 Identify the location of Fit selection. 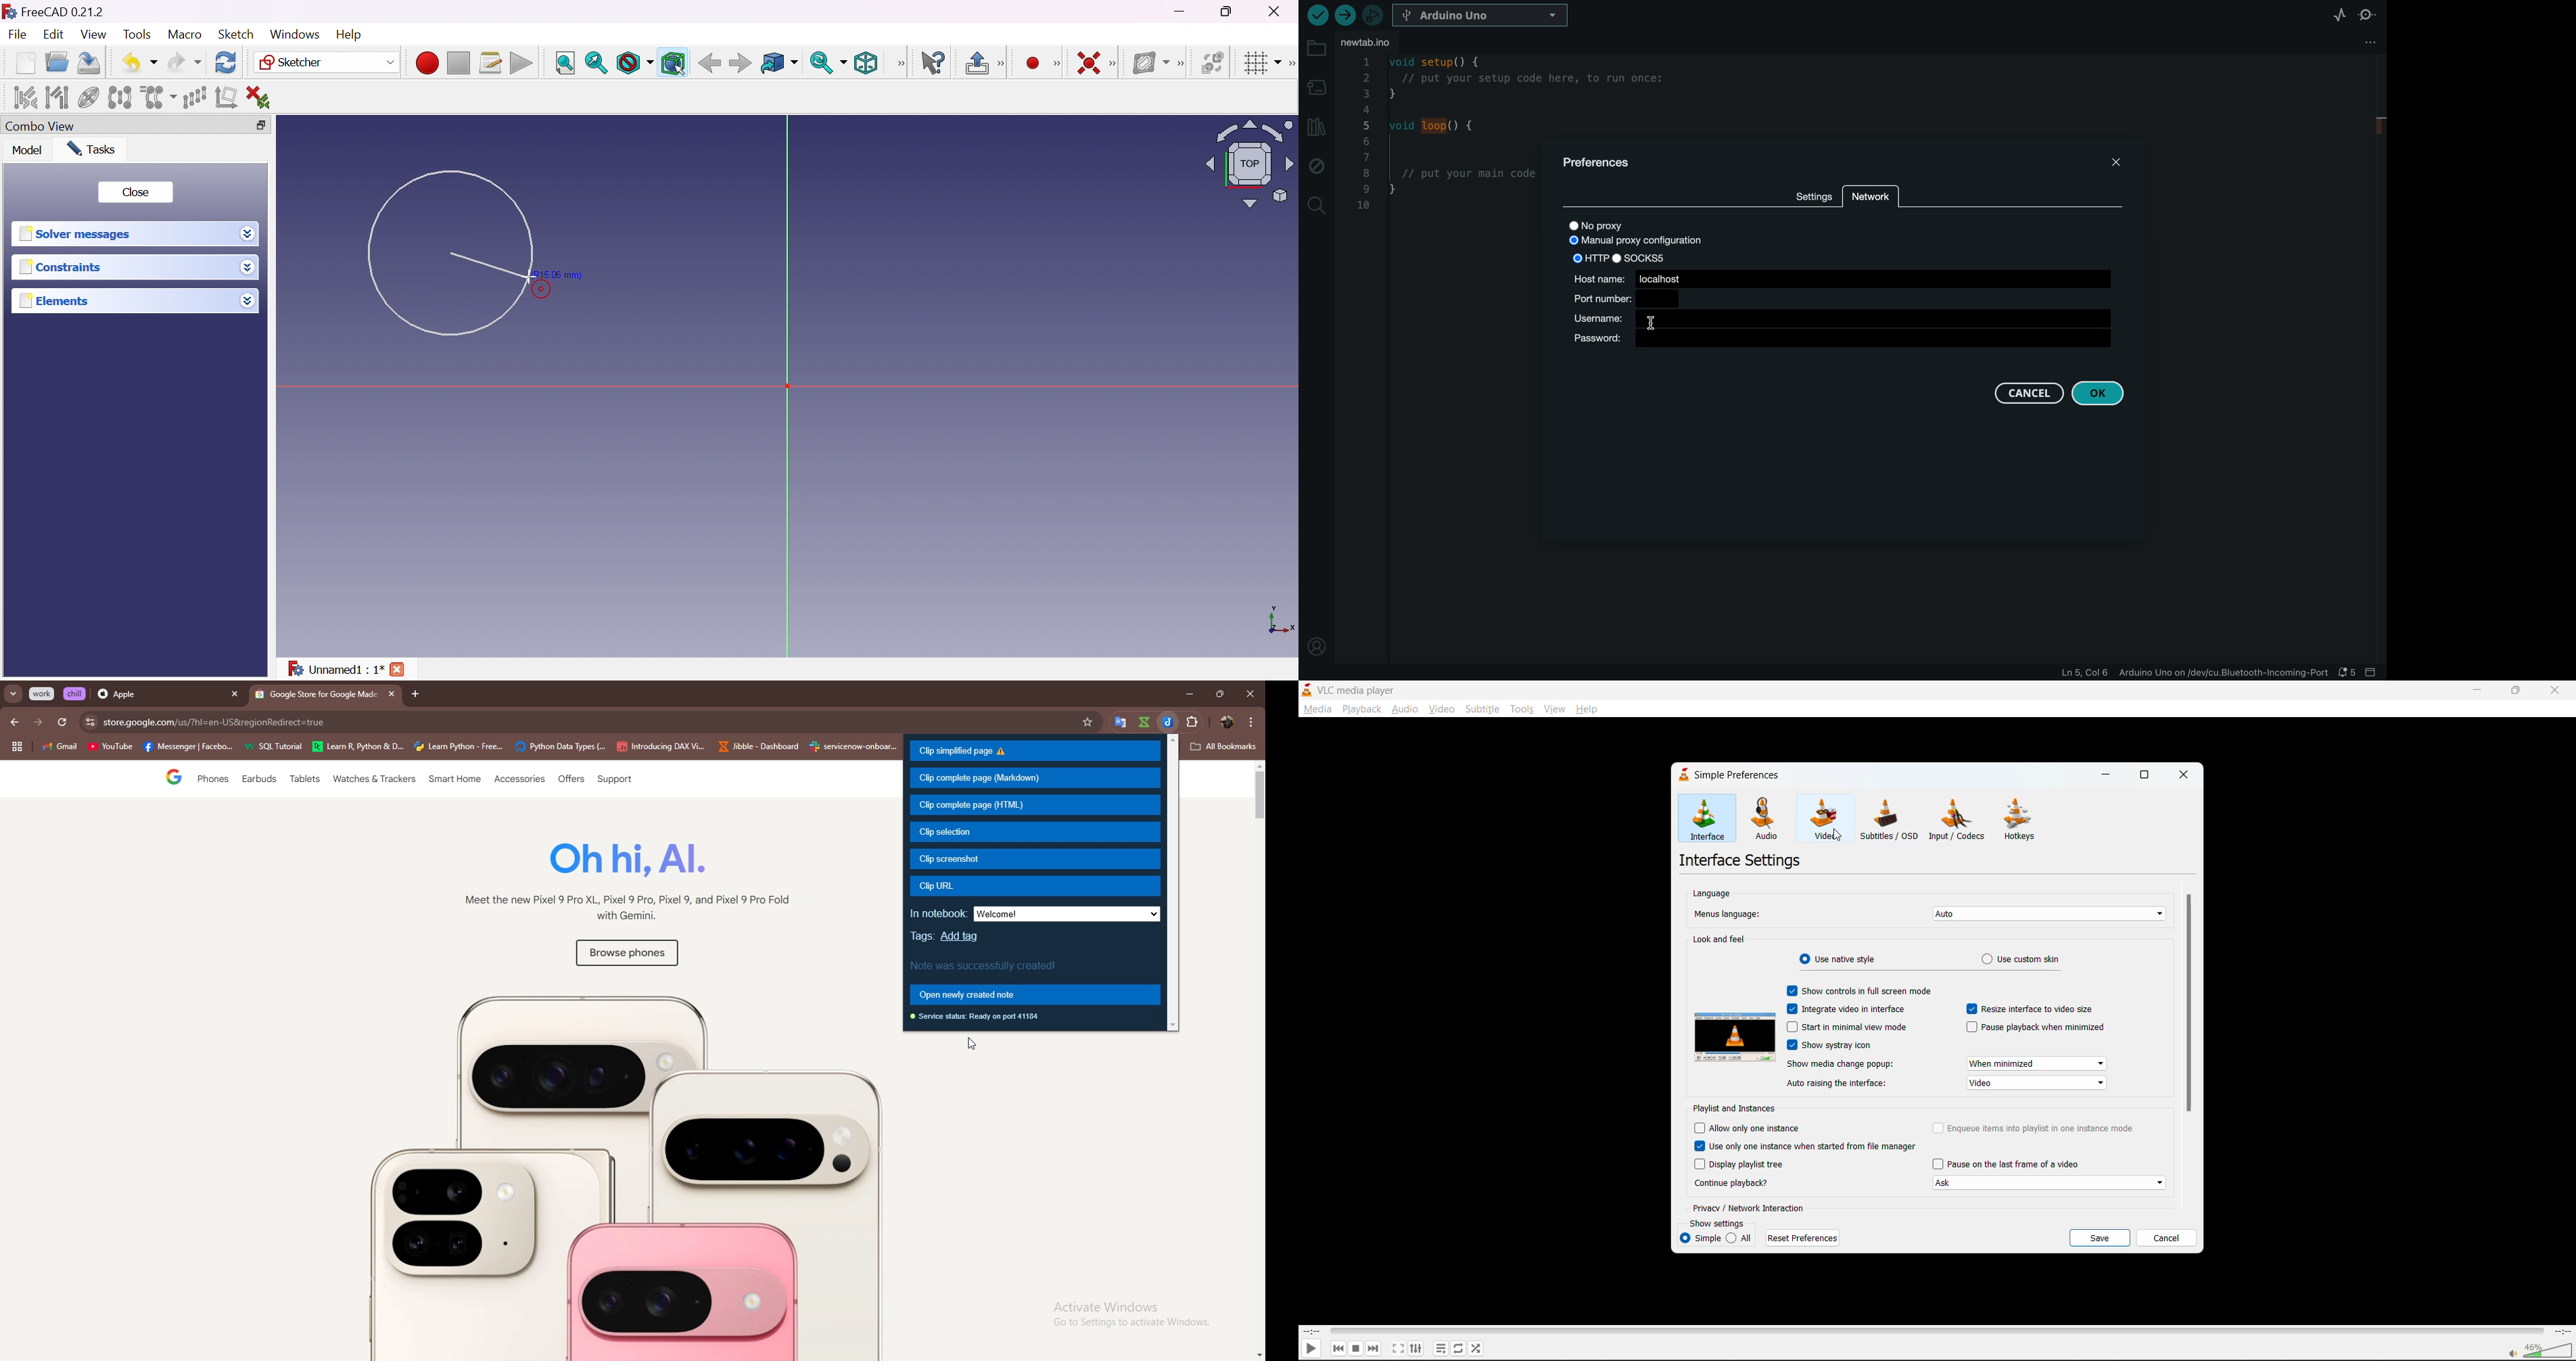
(596, 63).